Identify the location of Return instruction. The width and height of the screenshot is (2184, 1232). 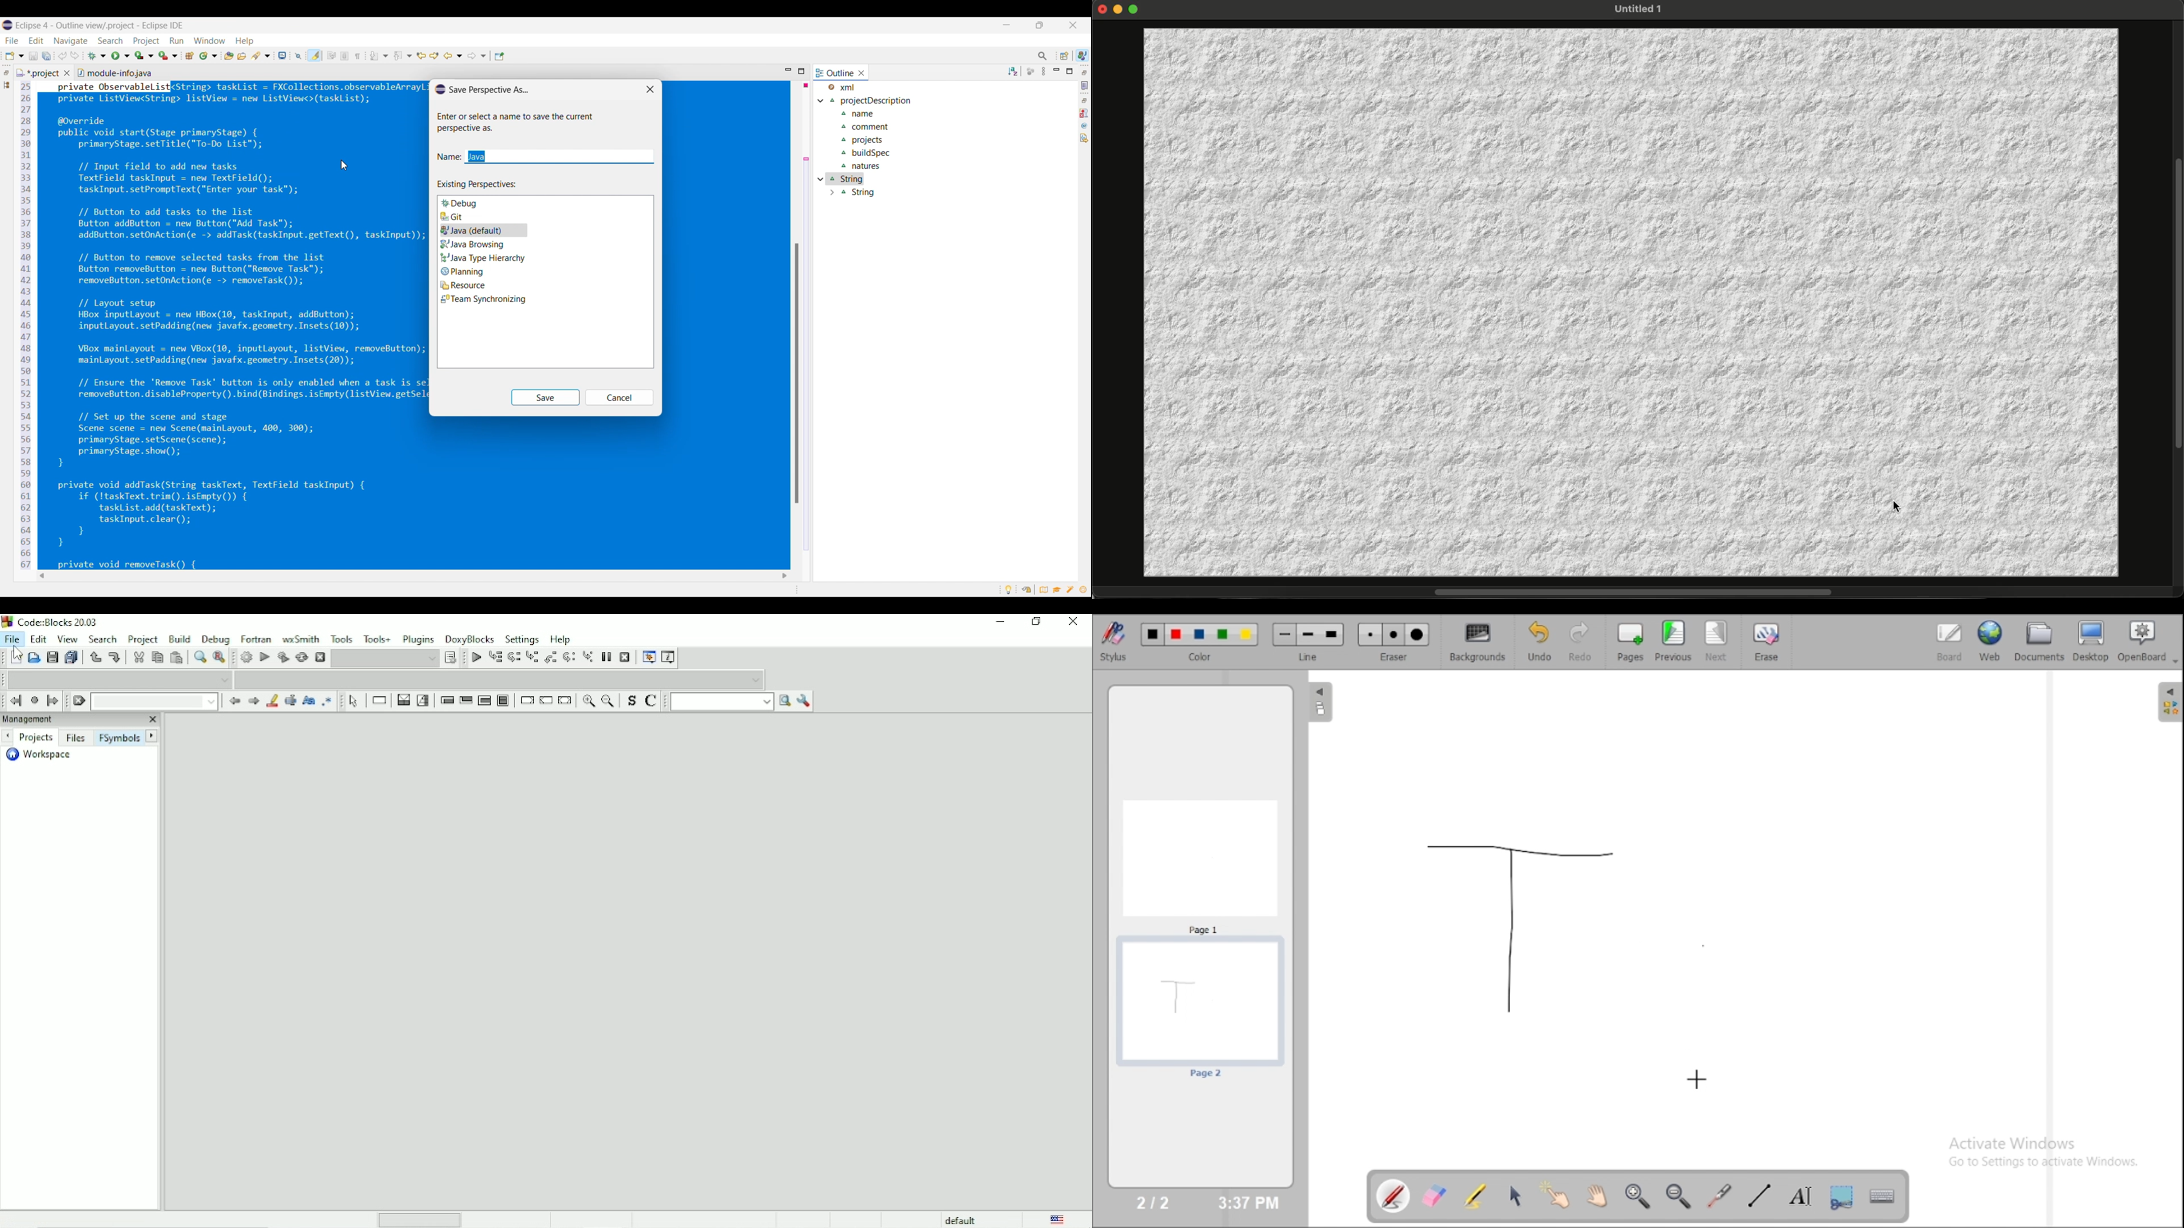
(565, 701).